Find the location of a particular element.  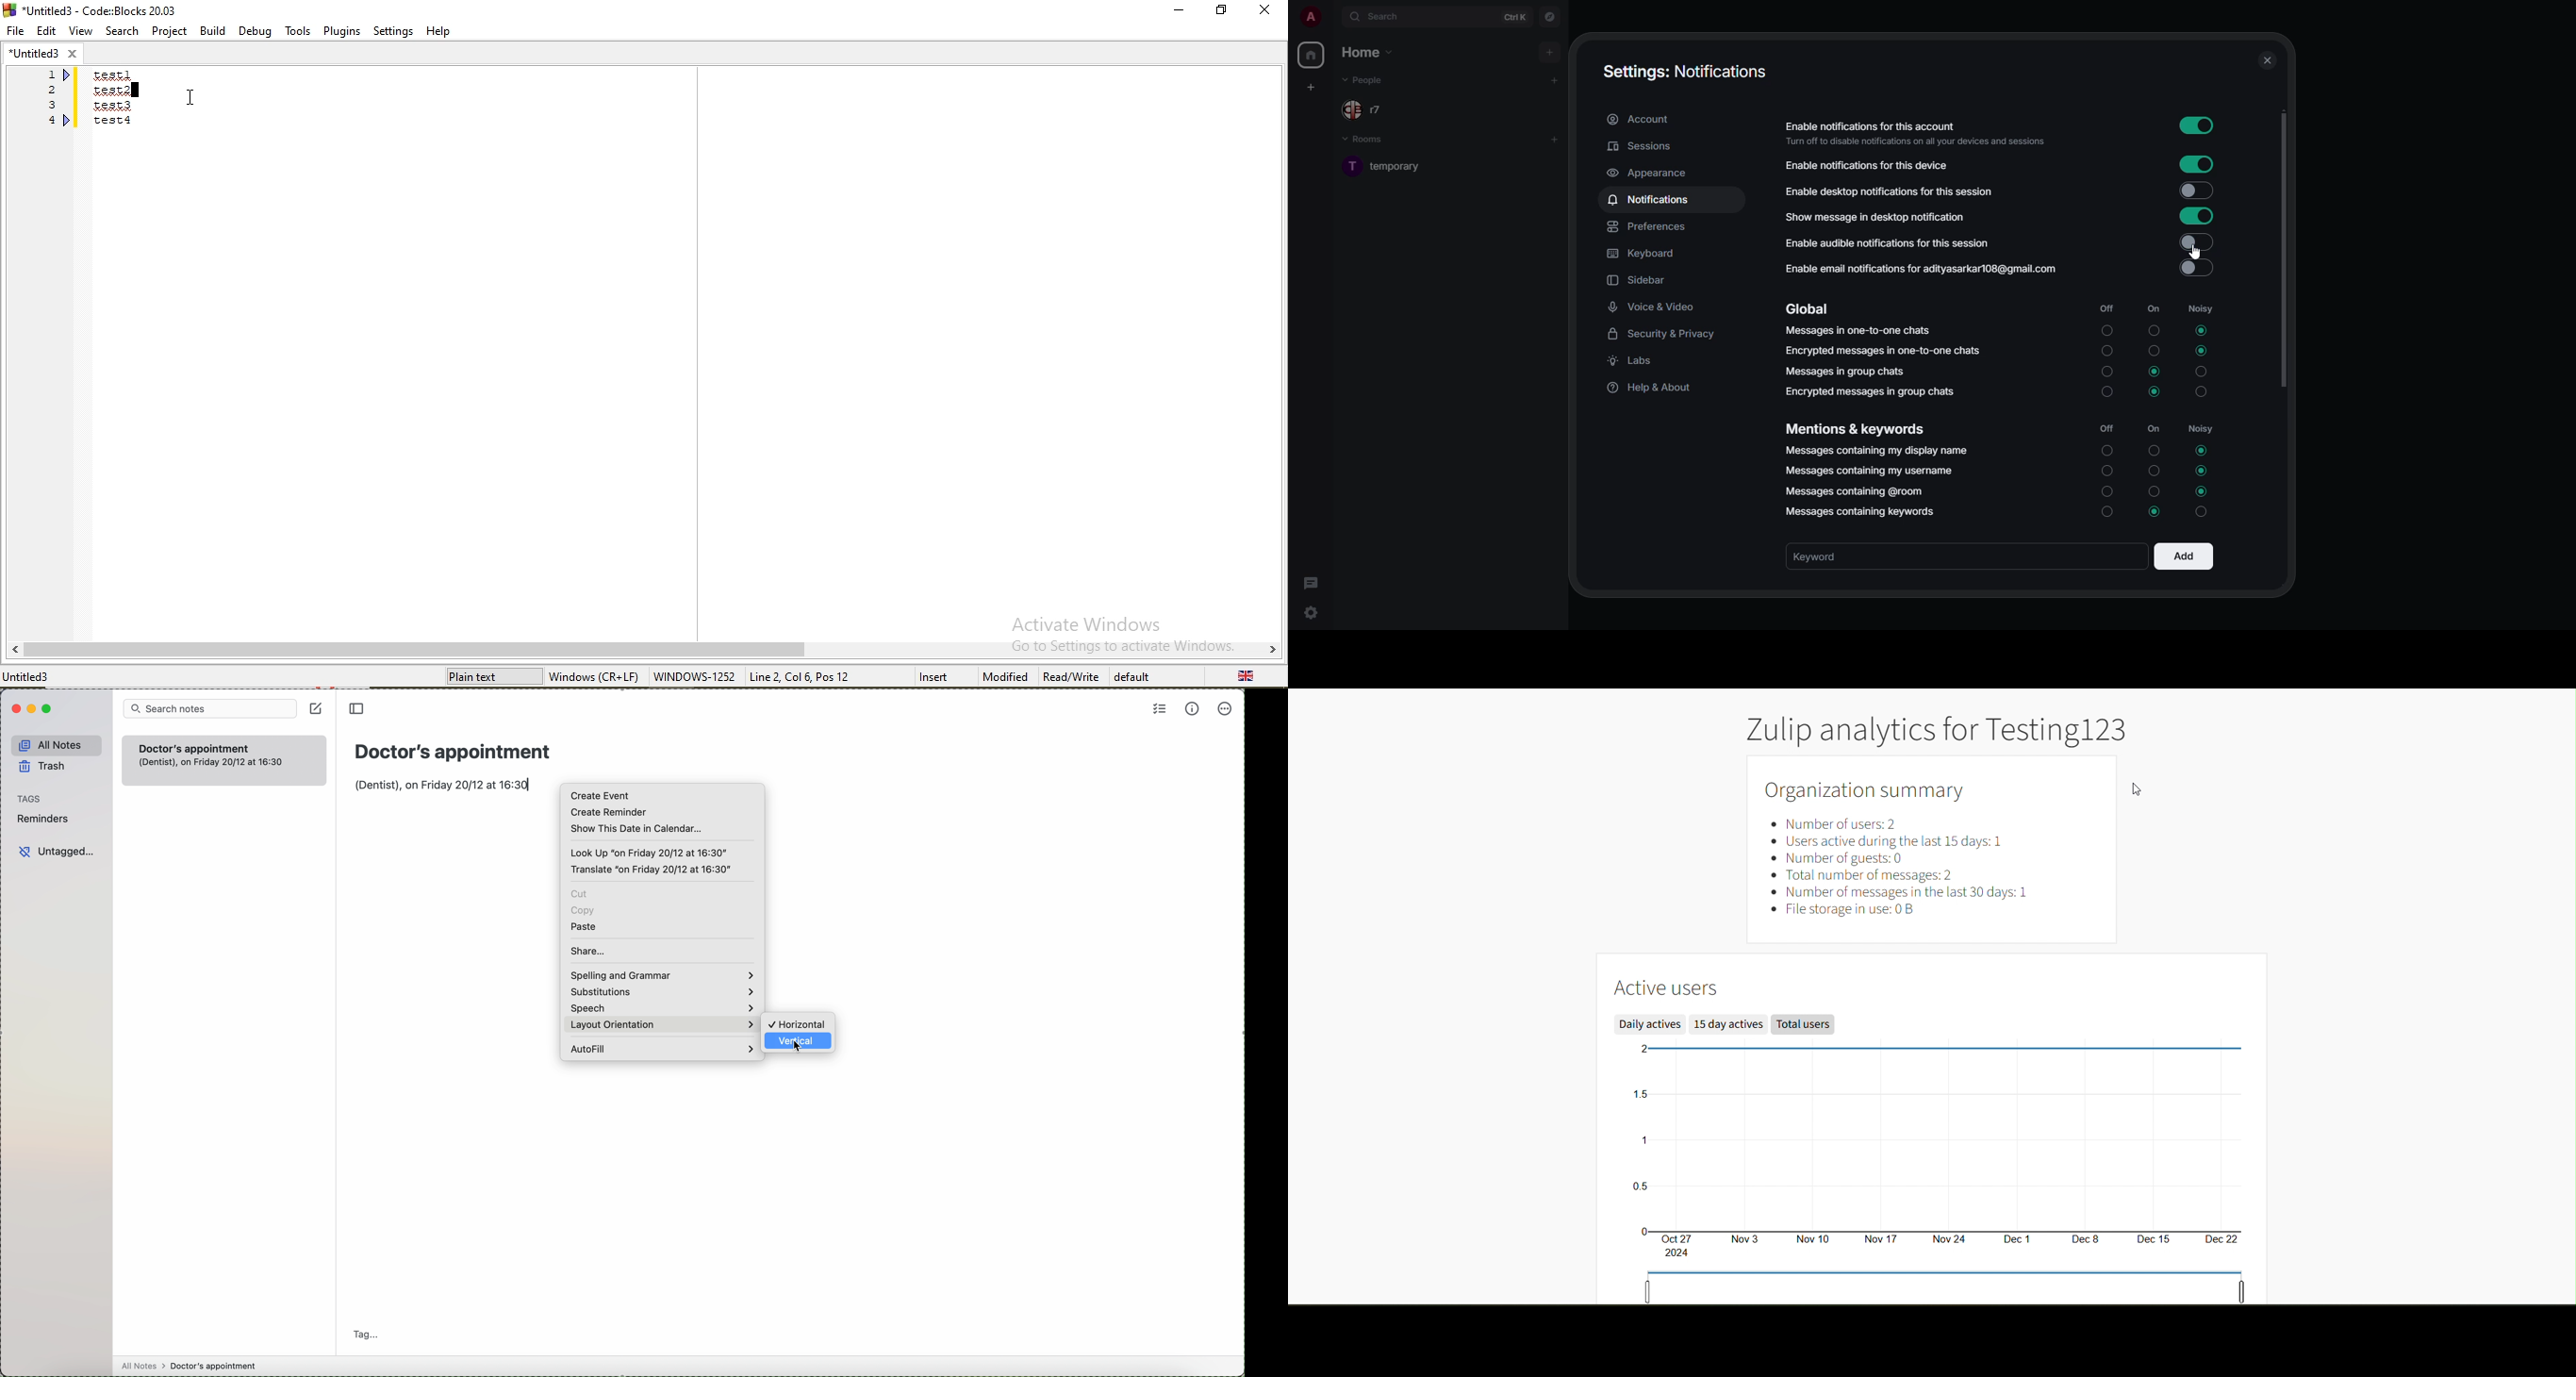

cursor is located at coordinates (2139, 789).